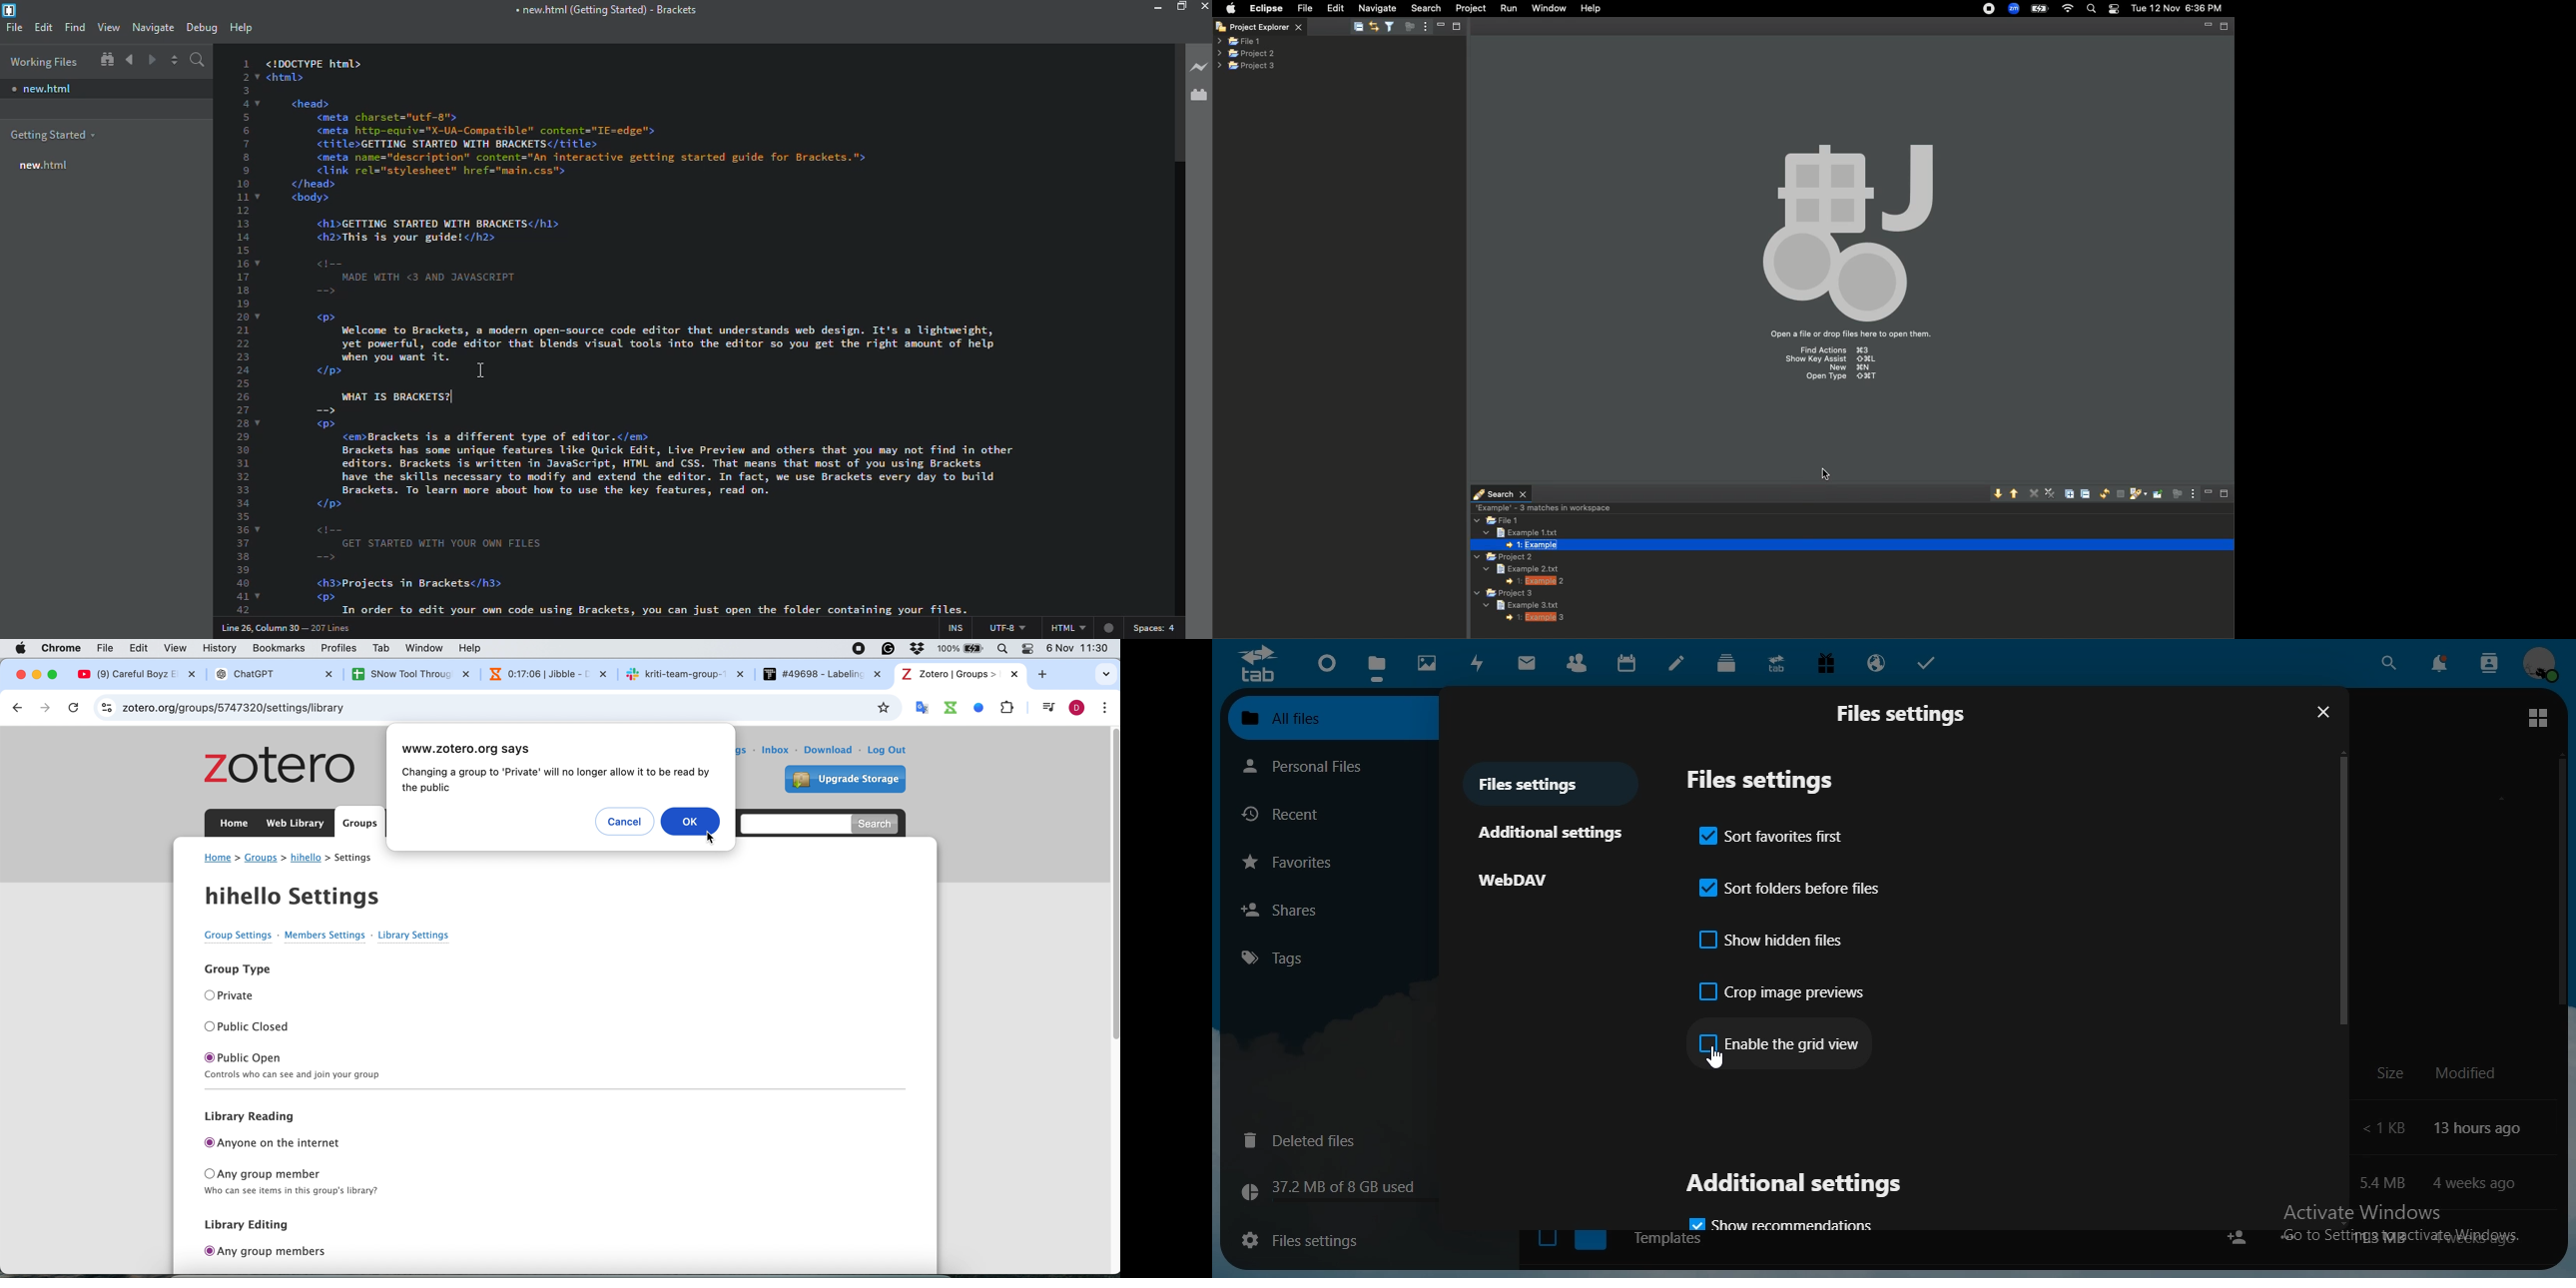 The image size is (2576, 1288). Describe the element at coordinates (75, 27) in the screenshot. I see `find` at that location.